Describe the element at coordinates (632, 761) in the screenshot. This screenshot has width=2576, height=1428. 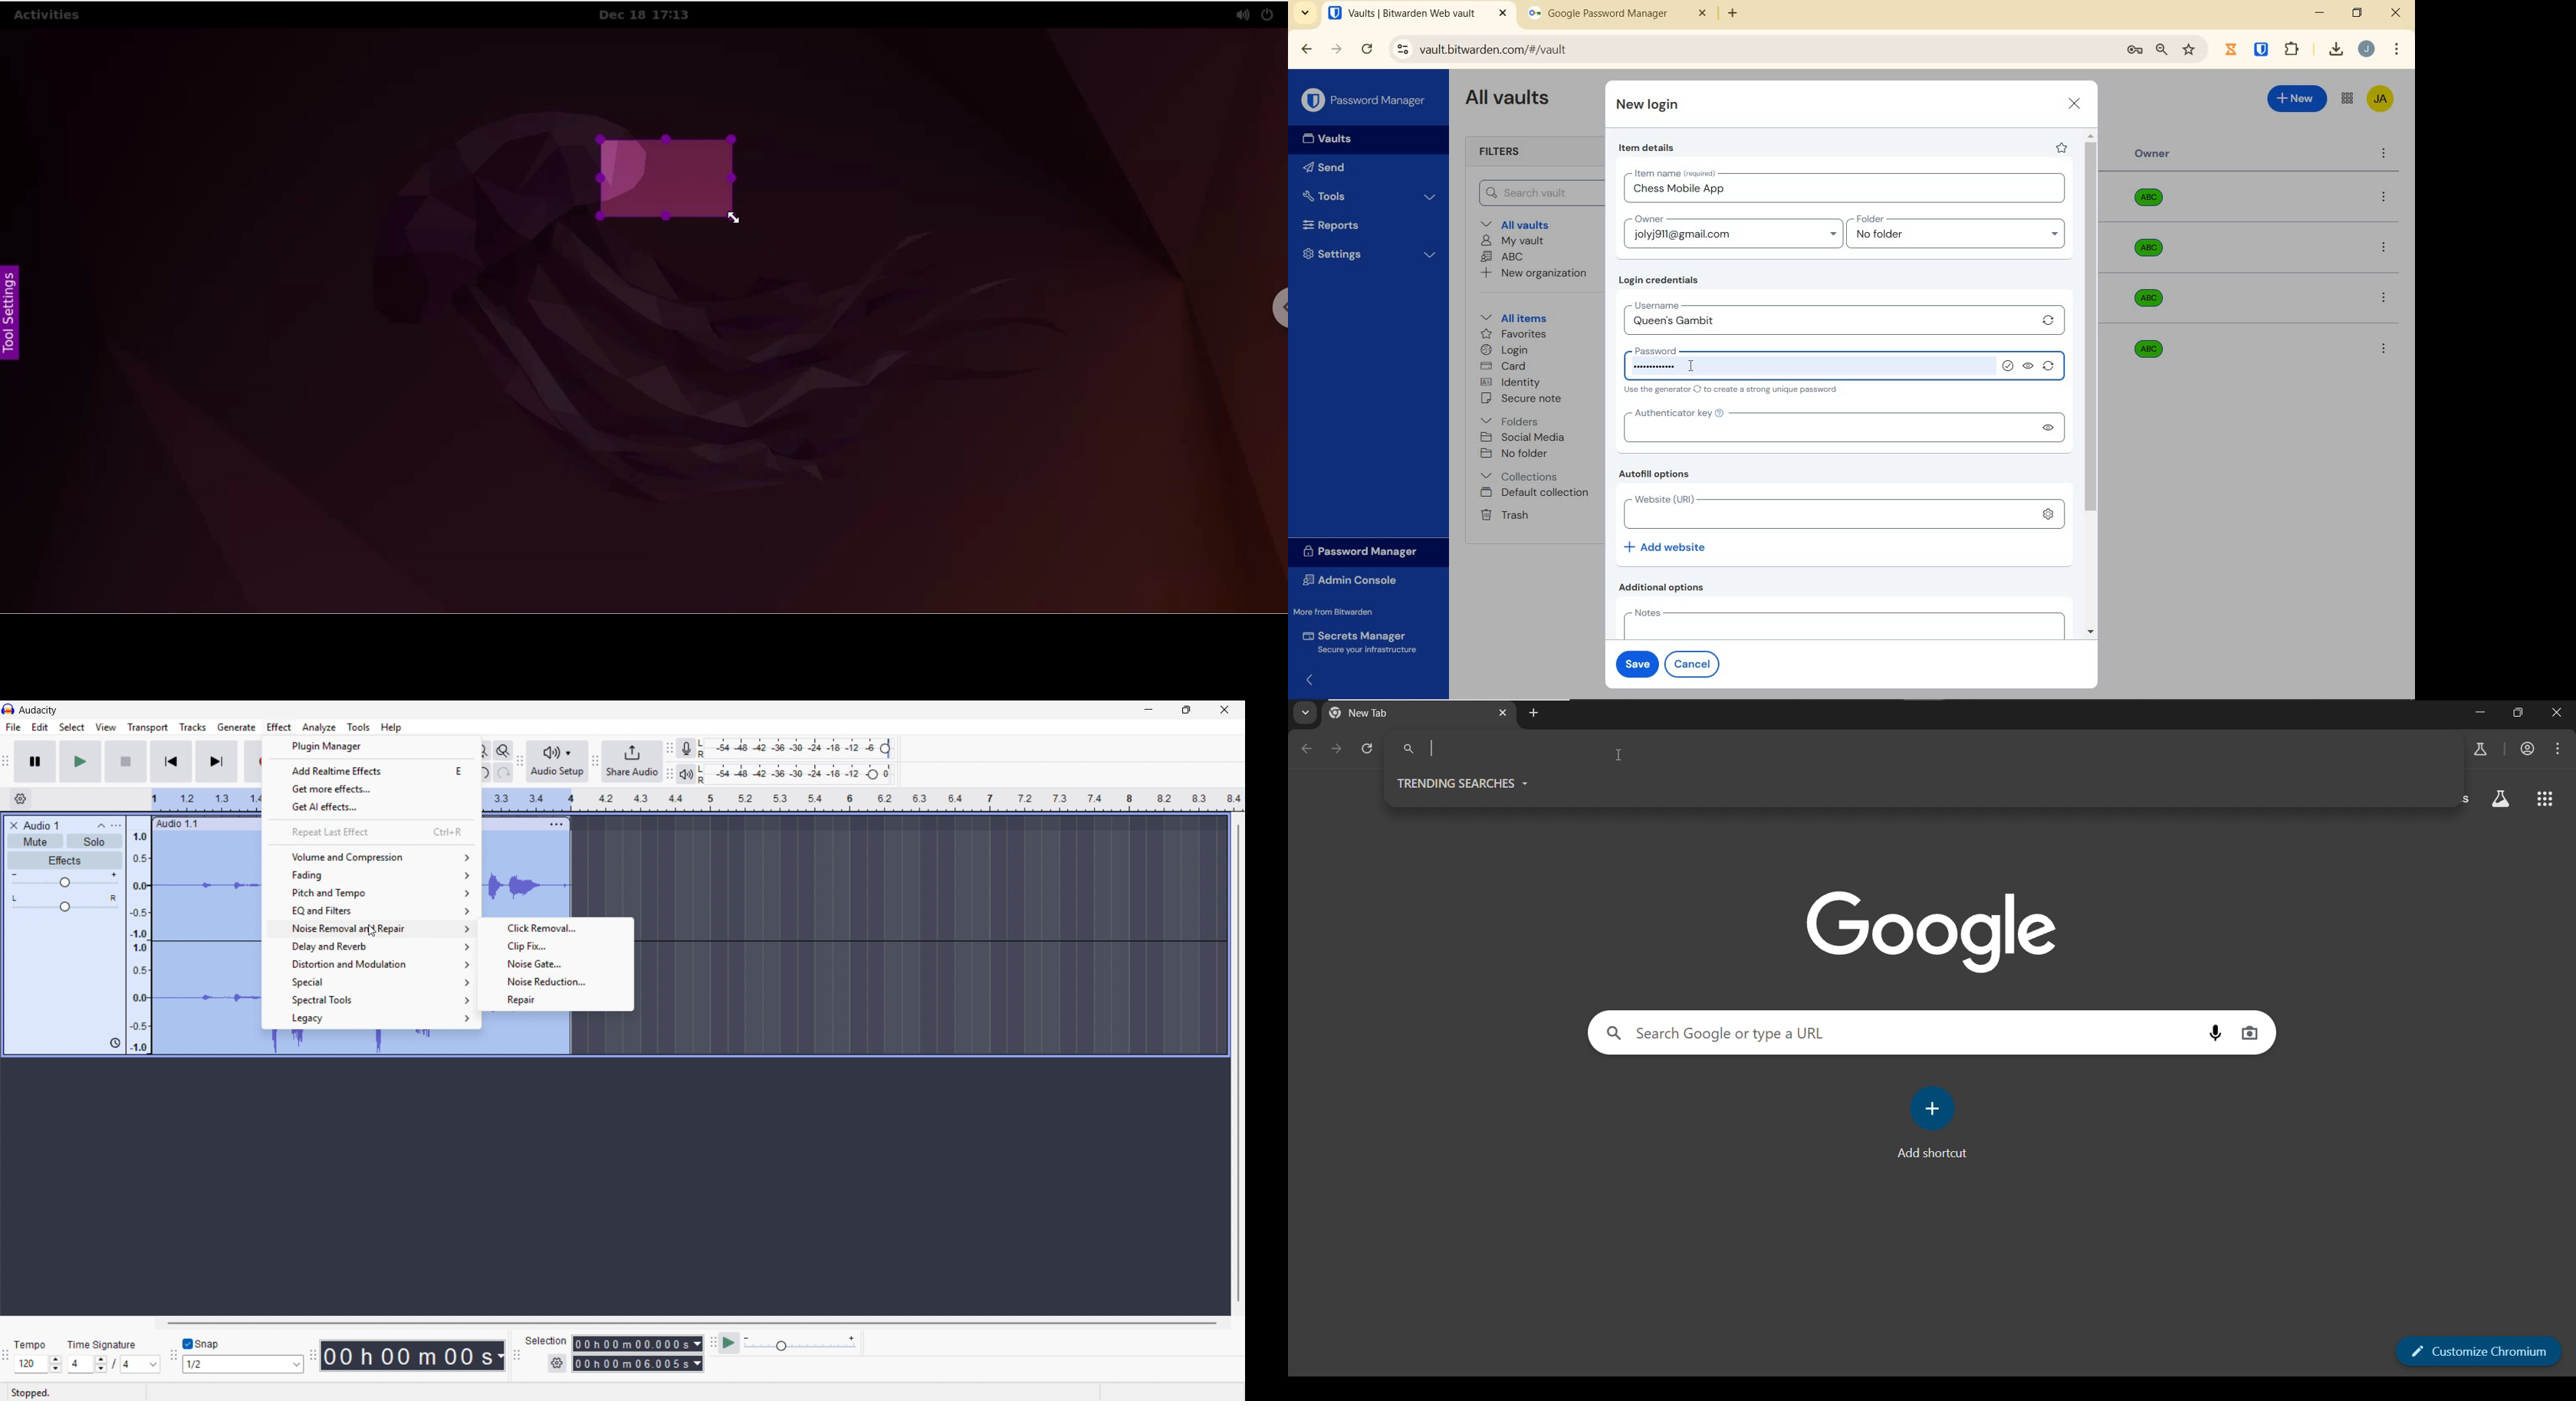
I see `Share audio` at that location.